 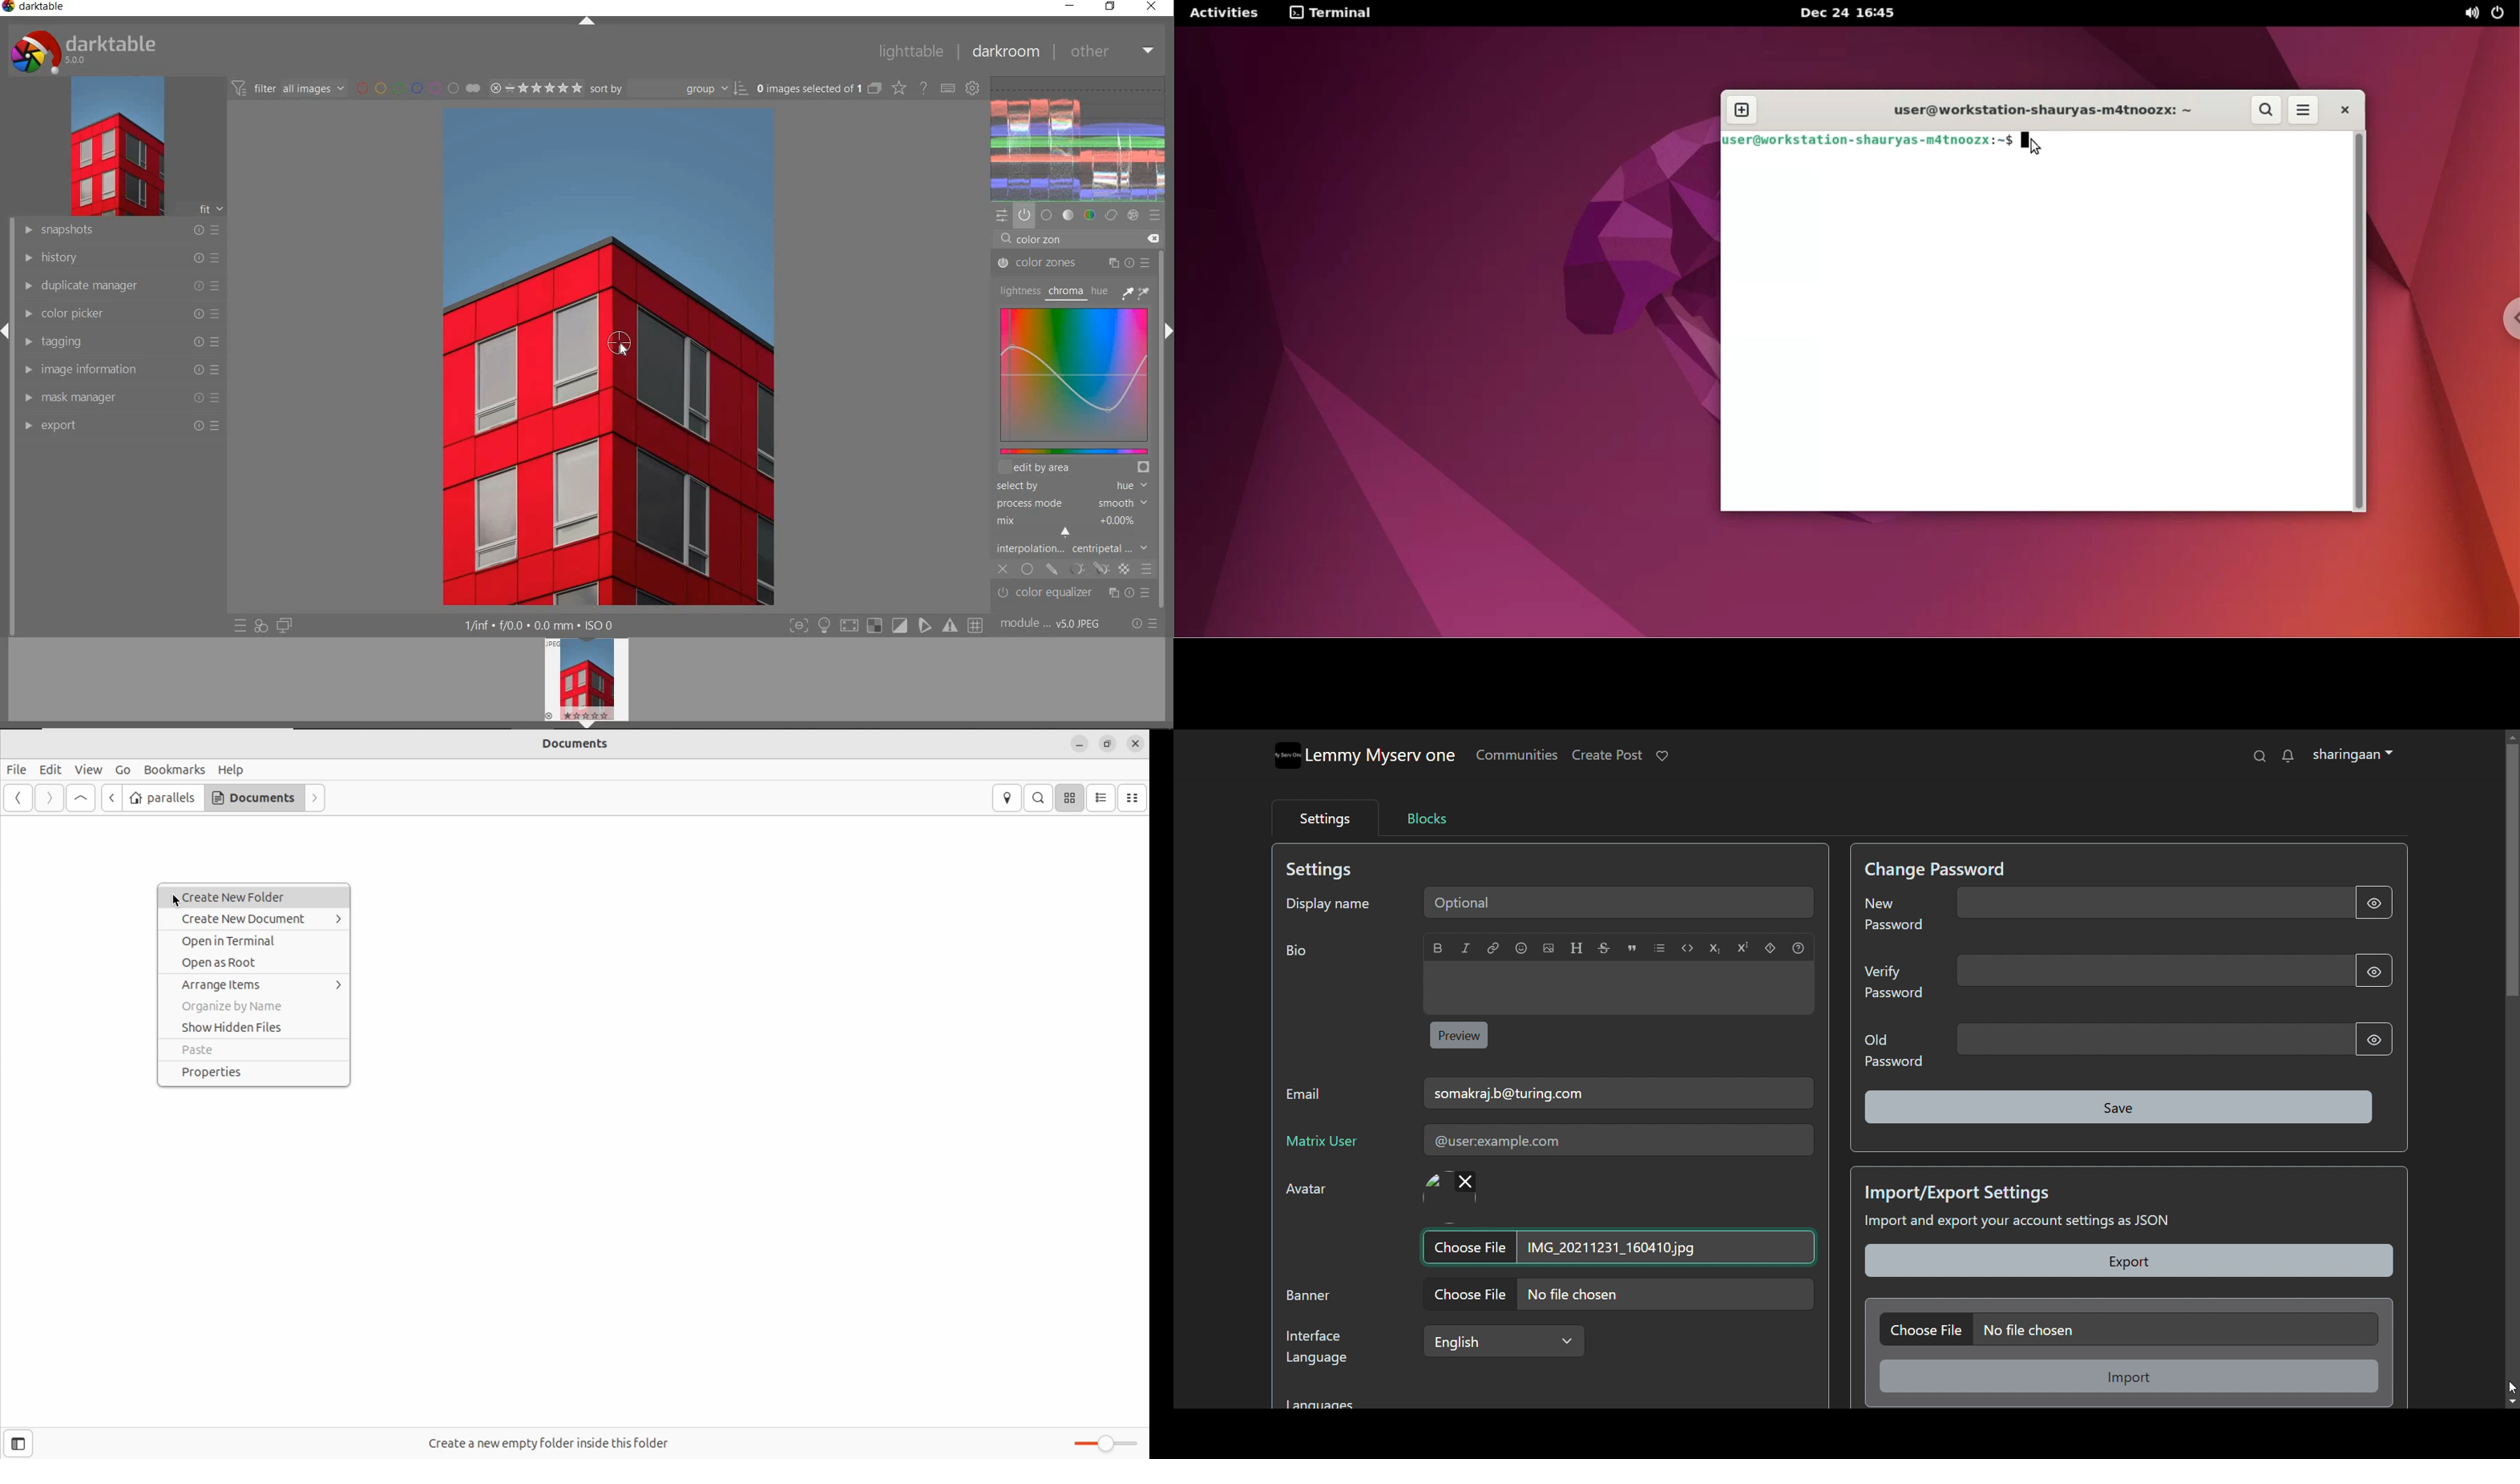 I want to click on show global preferences, so click(x=974, y=89).